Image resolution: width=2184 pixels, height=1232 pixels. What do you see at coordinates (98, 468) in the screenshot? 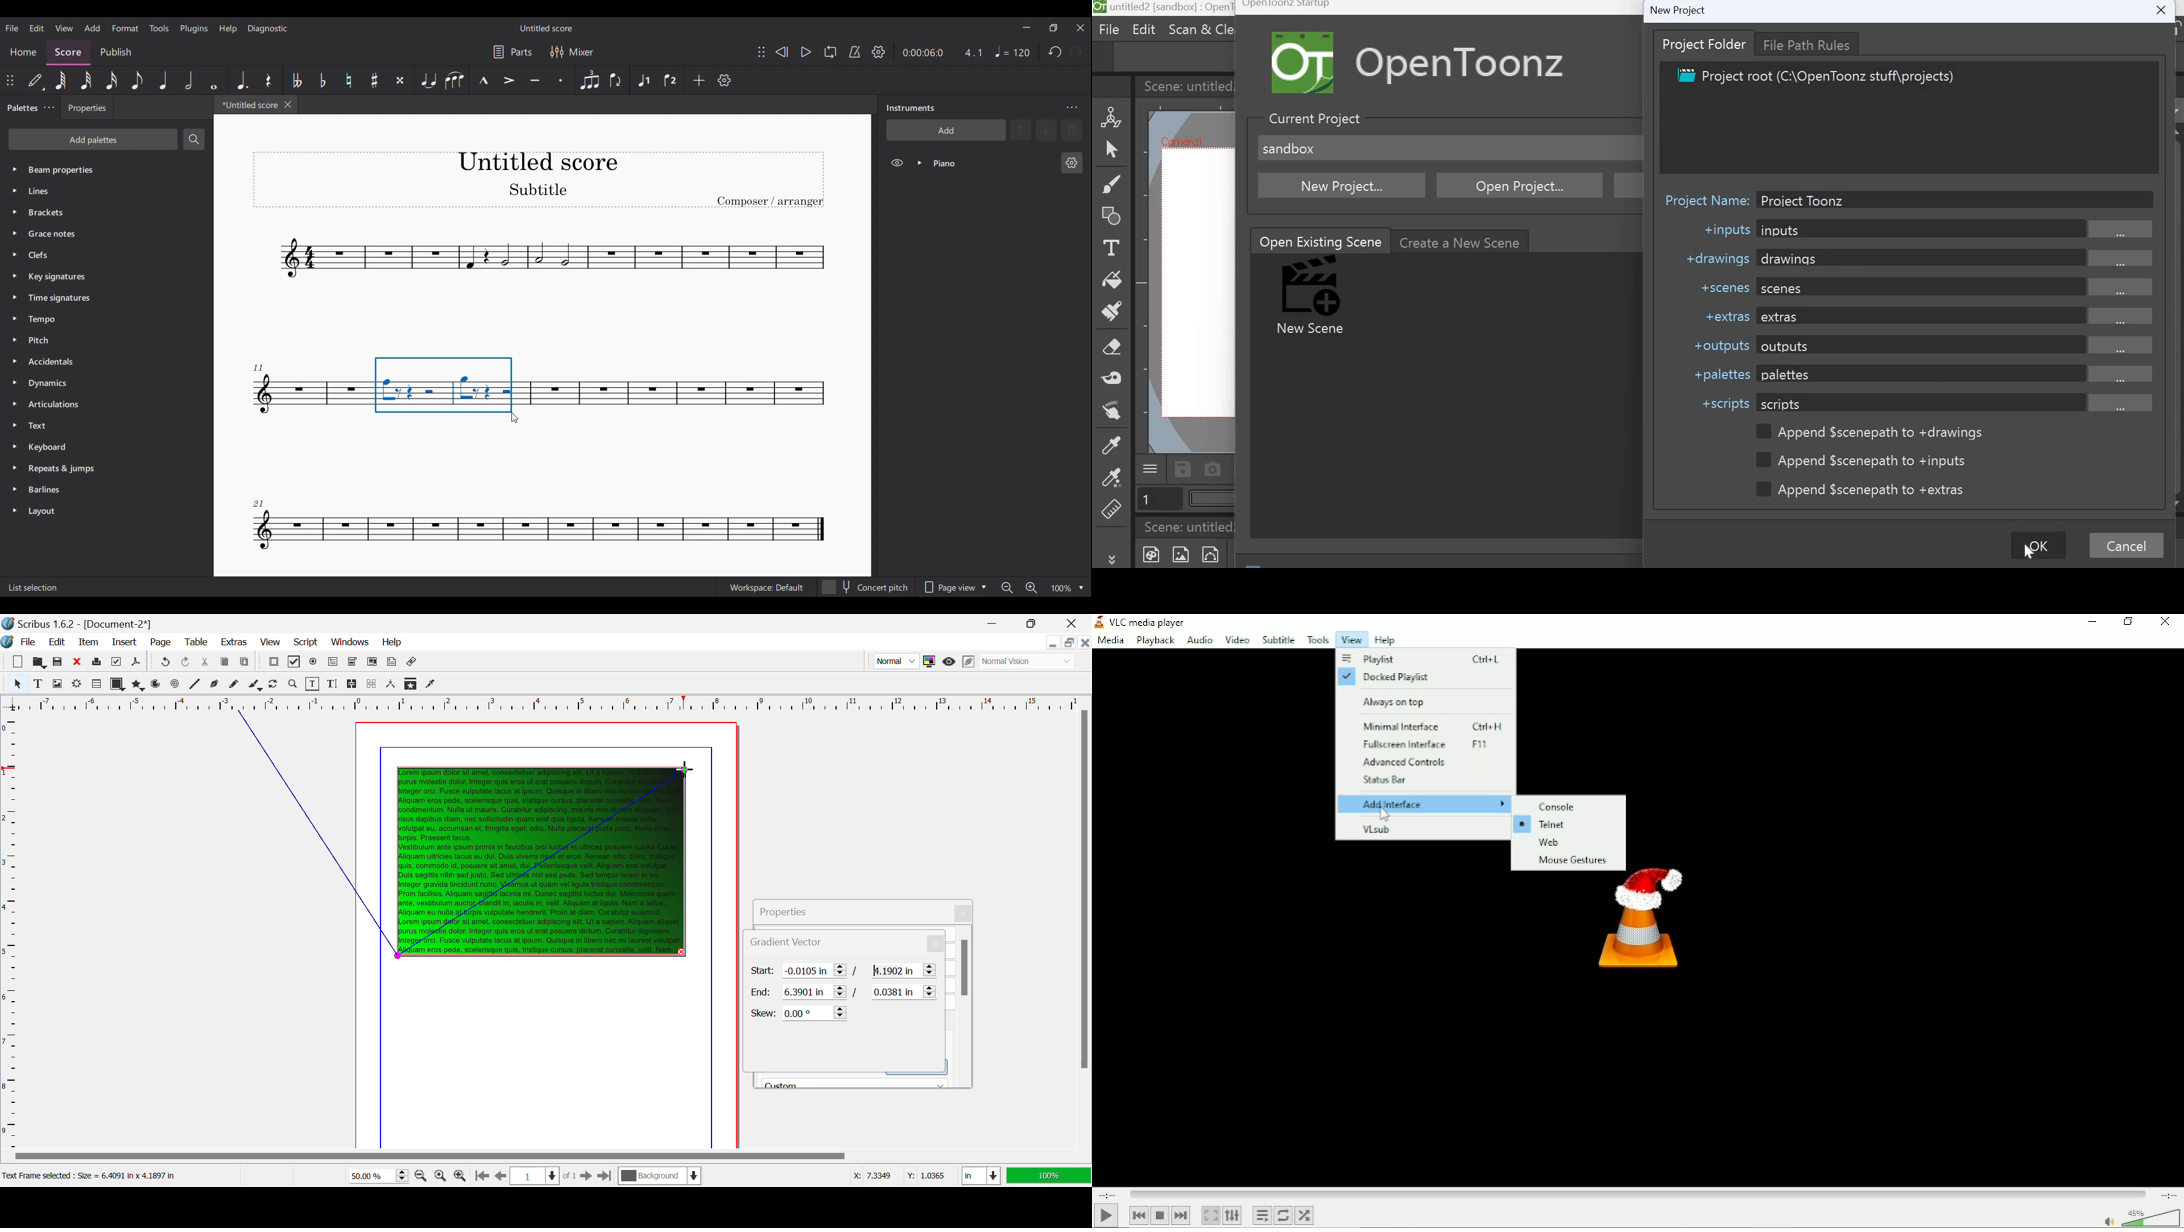
I see `Repeats & jumps` at bounding box center [98, 468].